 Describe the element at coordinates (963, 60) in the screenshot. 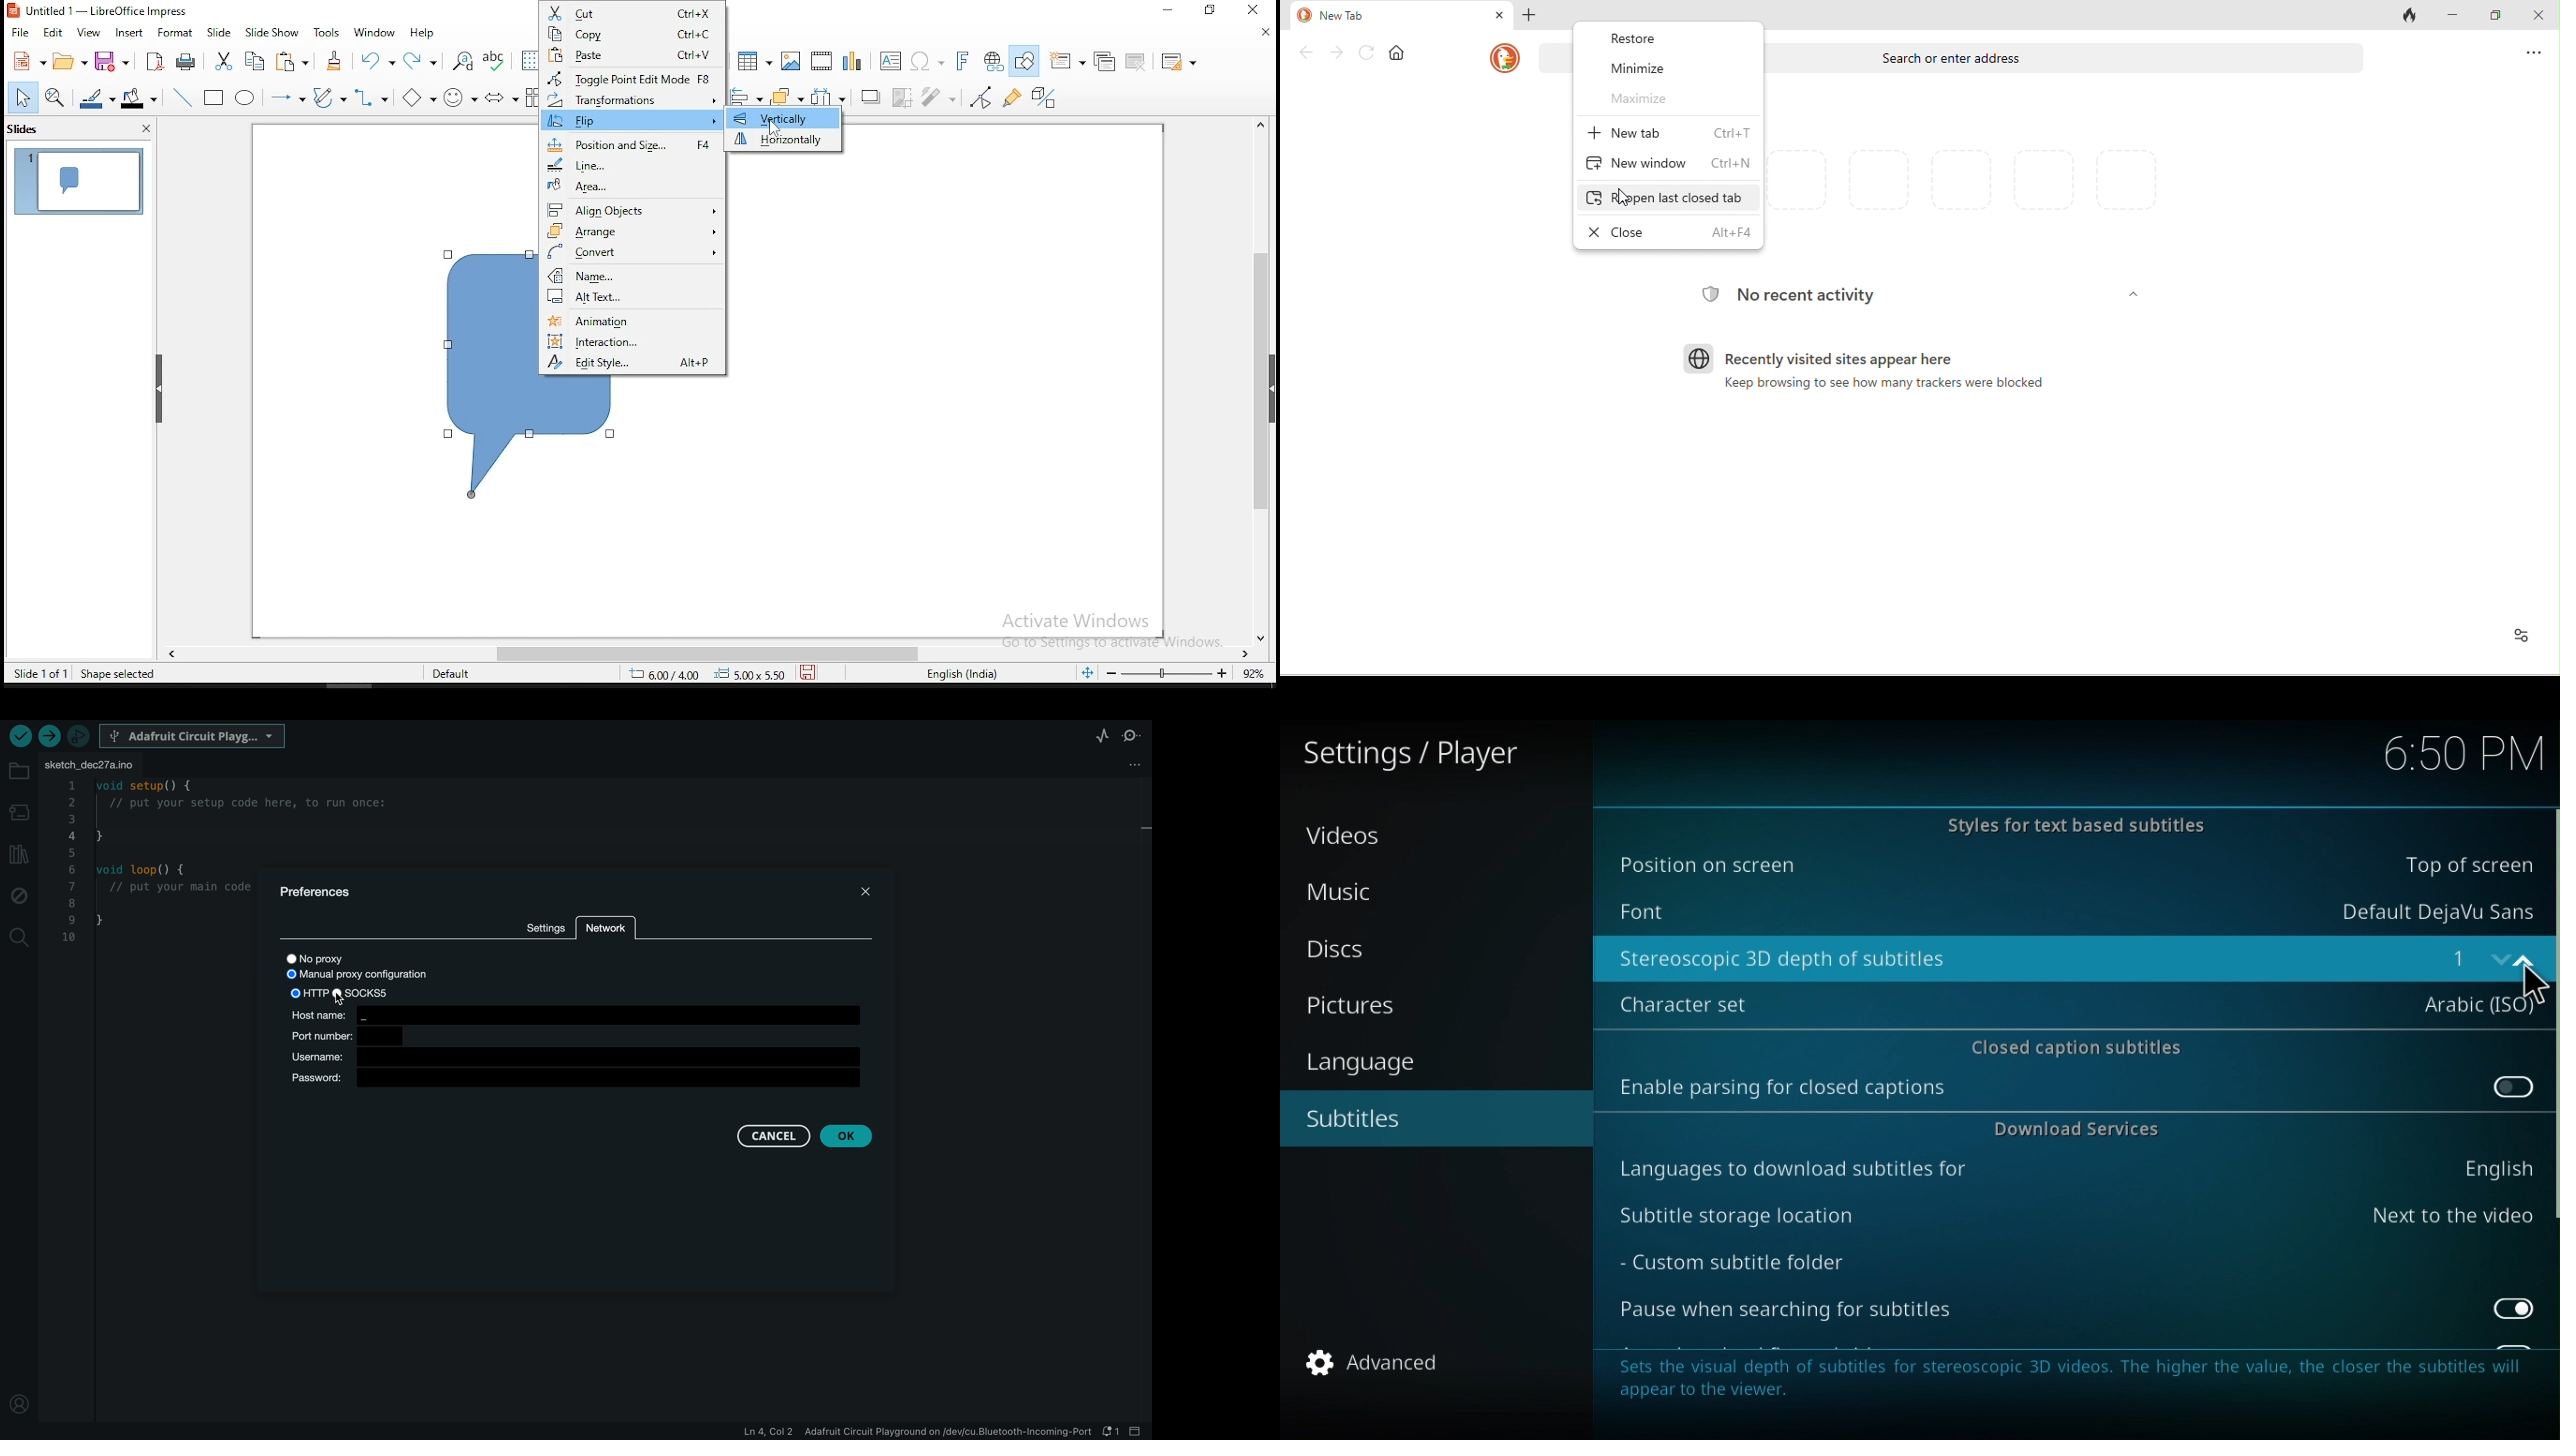

I see `insert font work text` at that location.